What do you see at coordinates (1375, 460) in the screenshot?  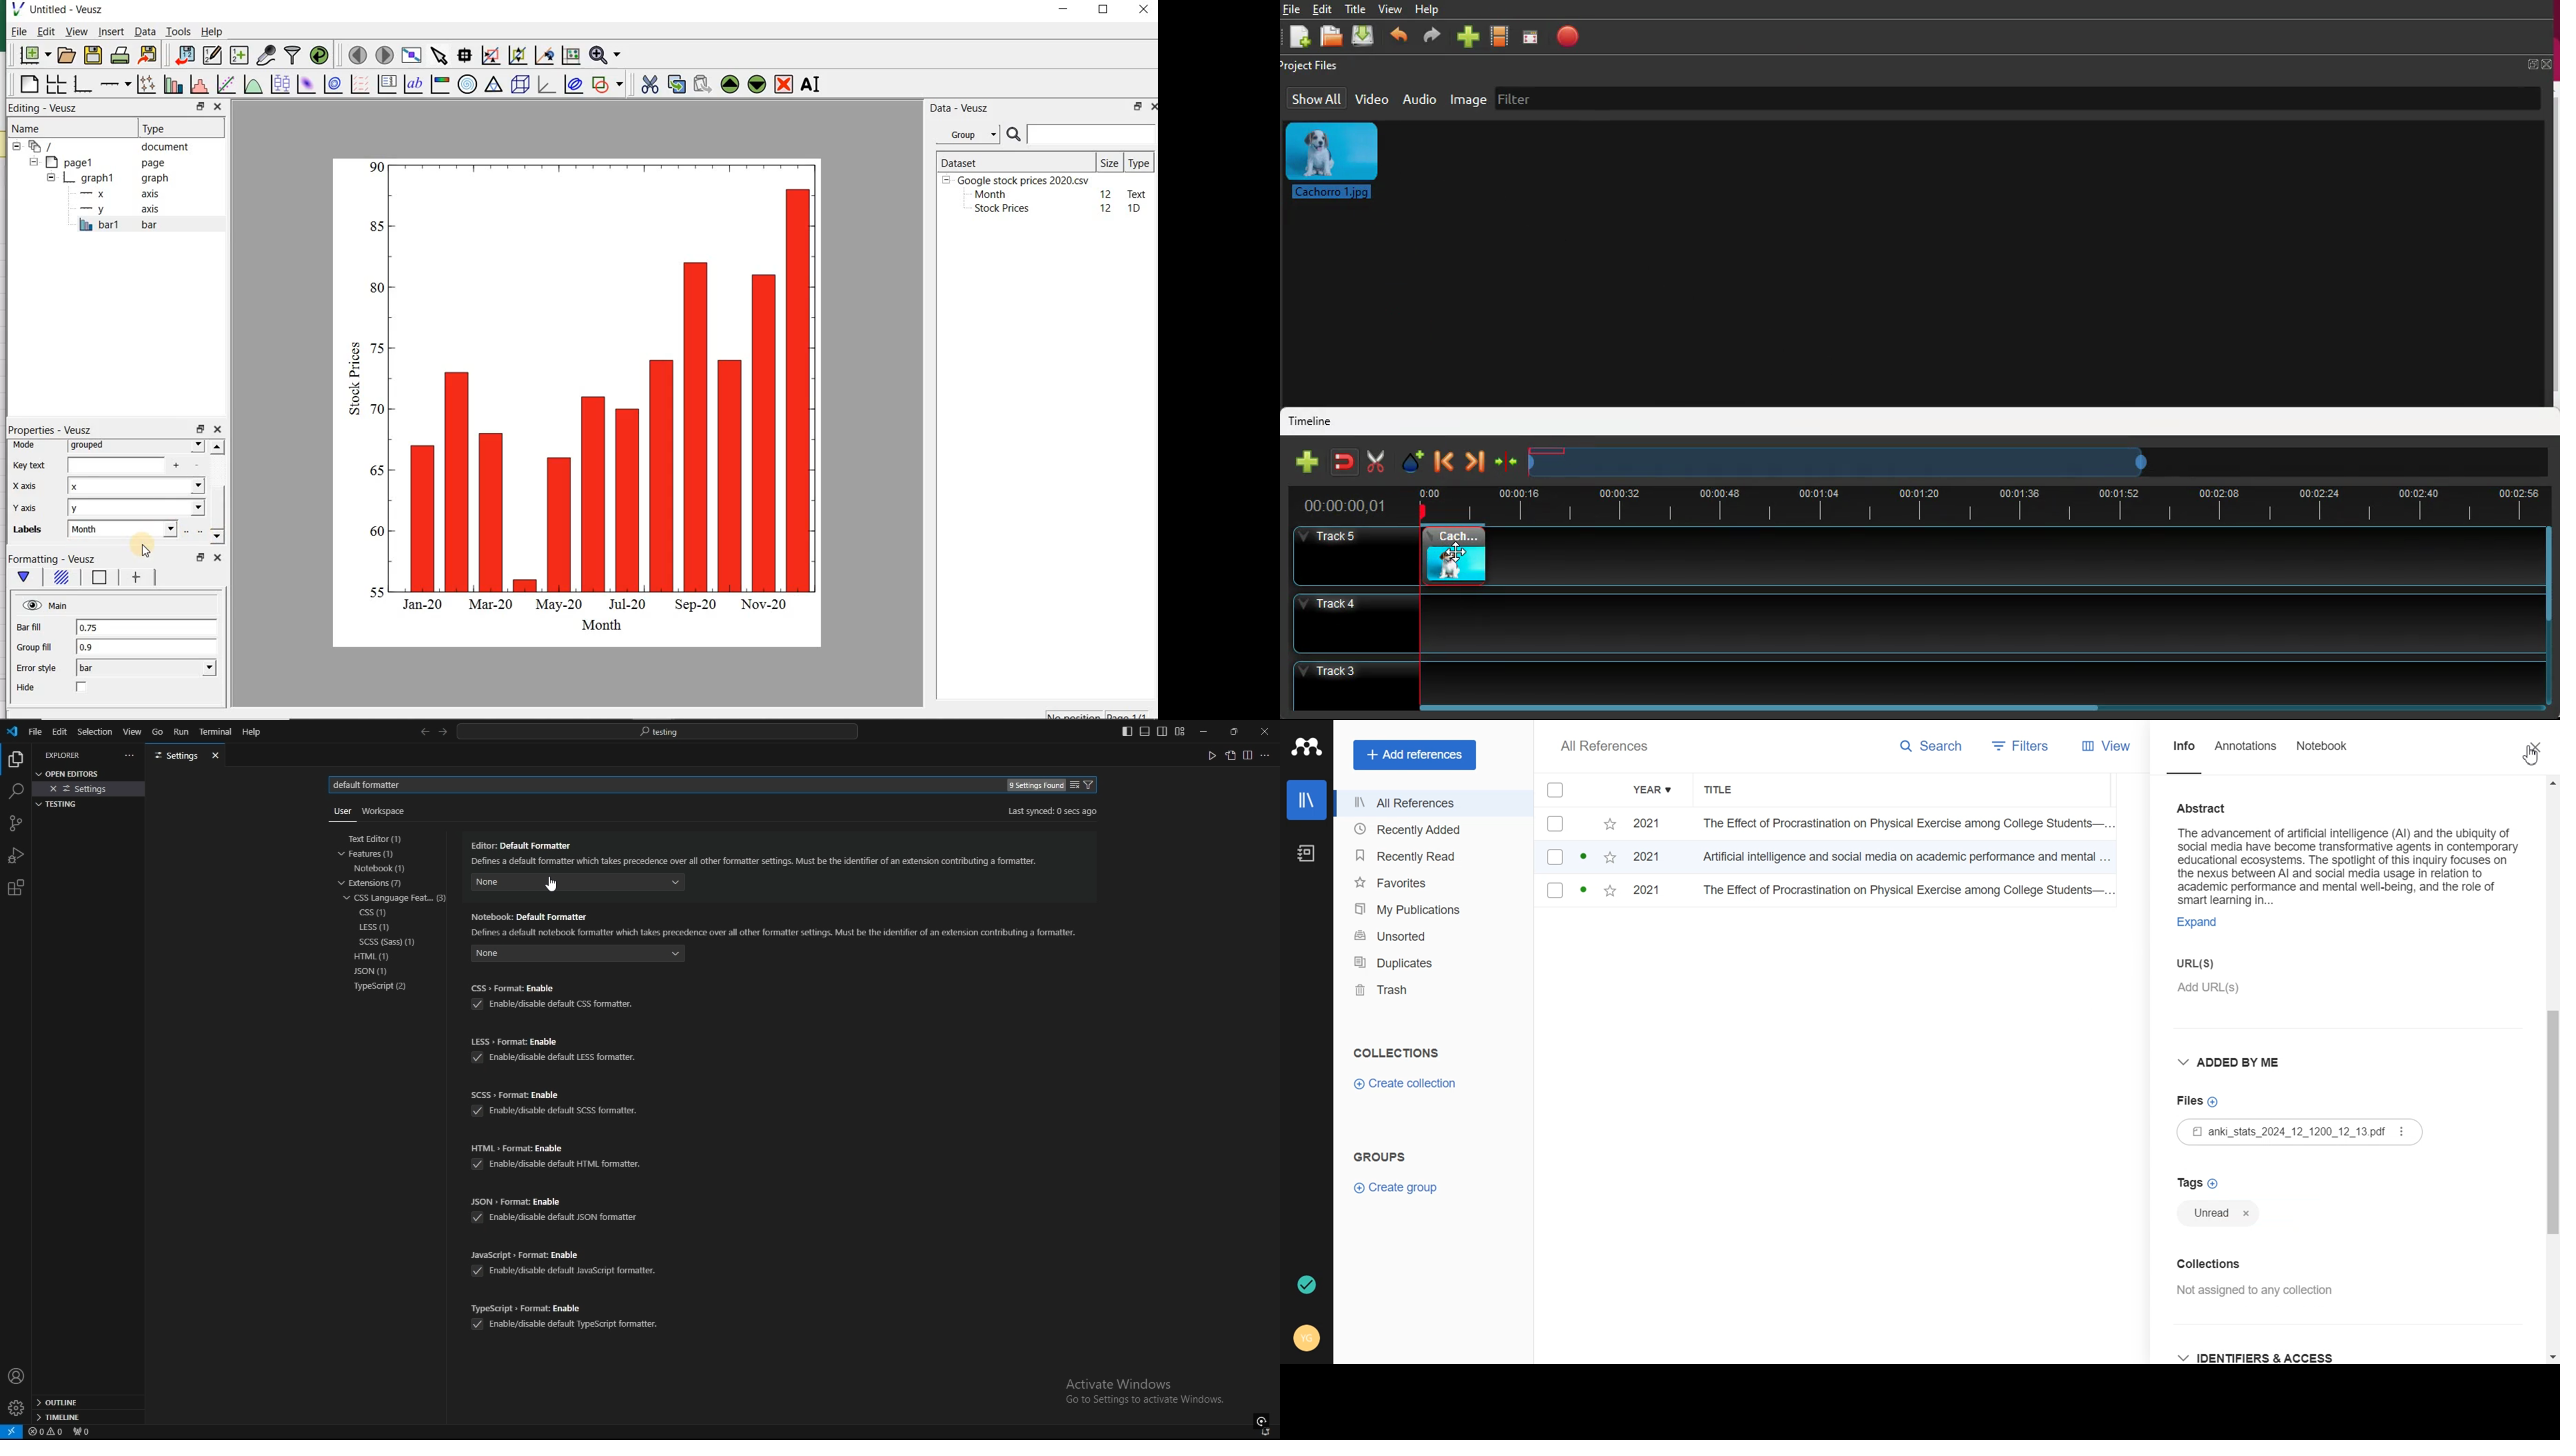 I see `cut` at bounding box center [1375, 460].